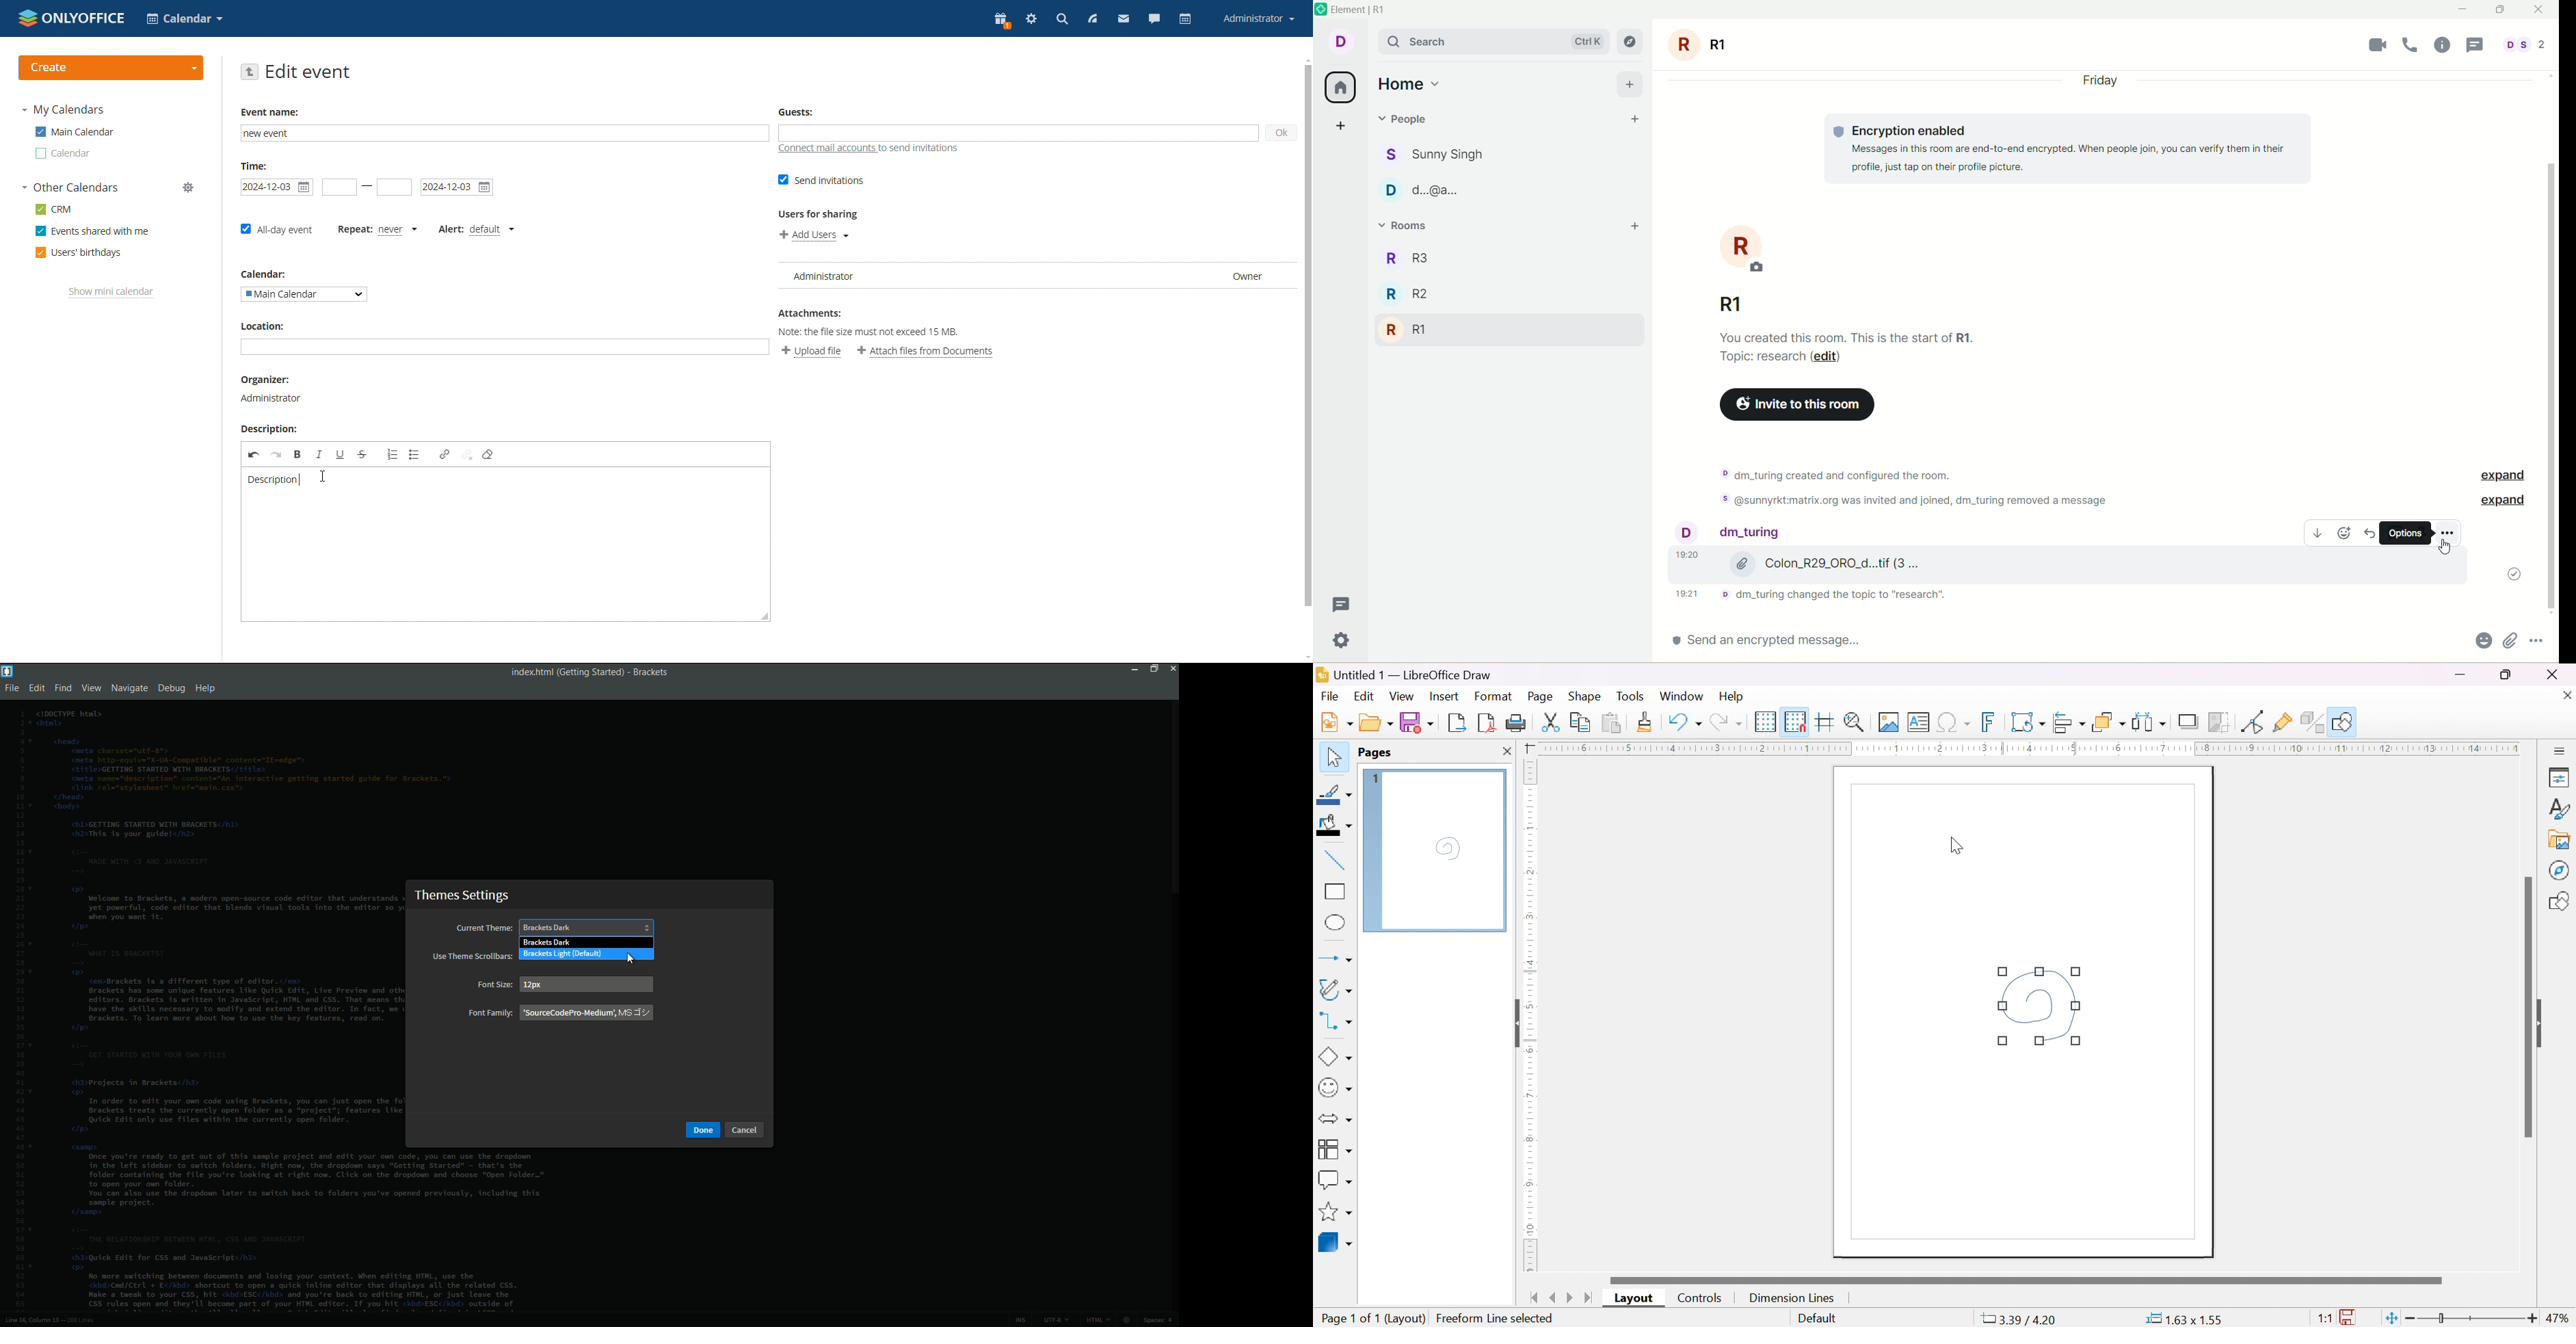  What do you see at coordinates (1091, 19) in the screenshot?
I see `feed` at bounding box center [1091, 19].